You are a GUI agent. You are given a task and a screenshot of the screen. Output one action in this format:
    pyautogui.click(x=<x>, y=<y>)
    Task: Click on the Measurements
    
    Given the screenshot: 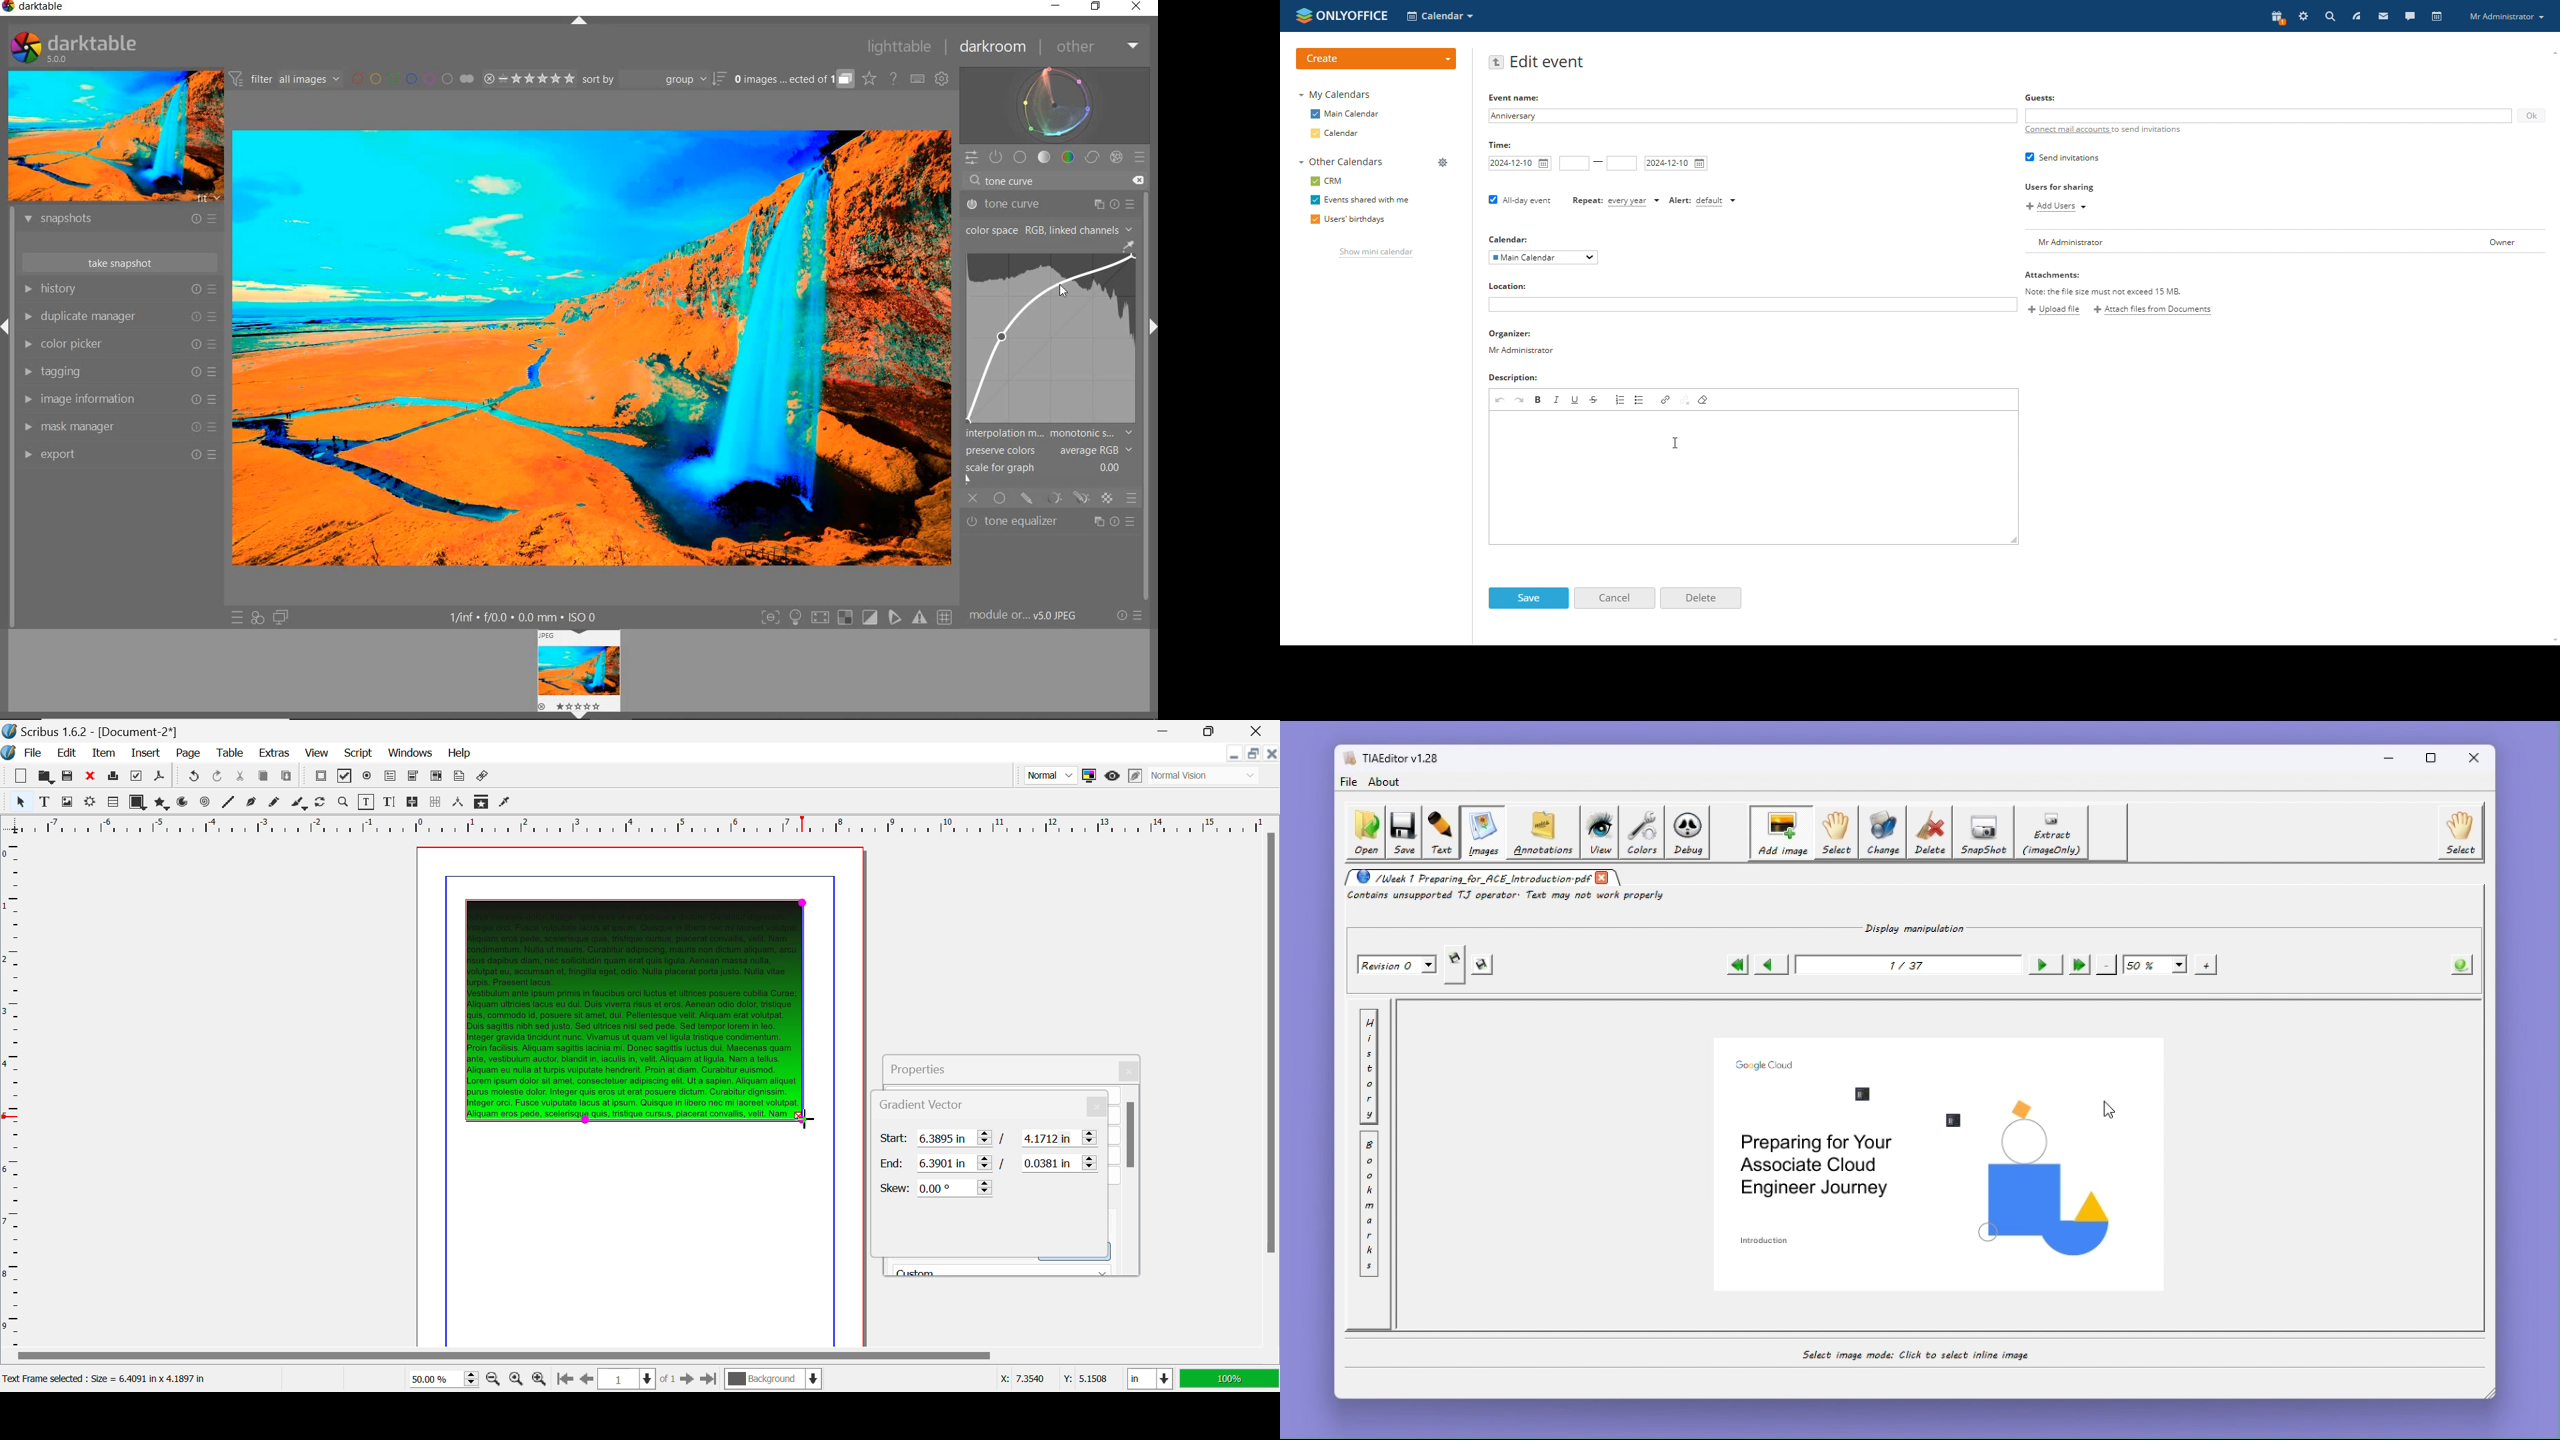 What is the action you would take?
    pyautogui.click(x=459, y=803)
    